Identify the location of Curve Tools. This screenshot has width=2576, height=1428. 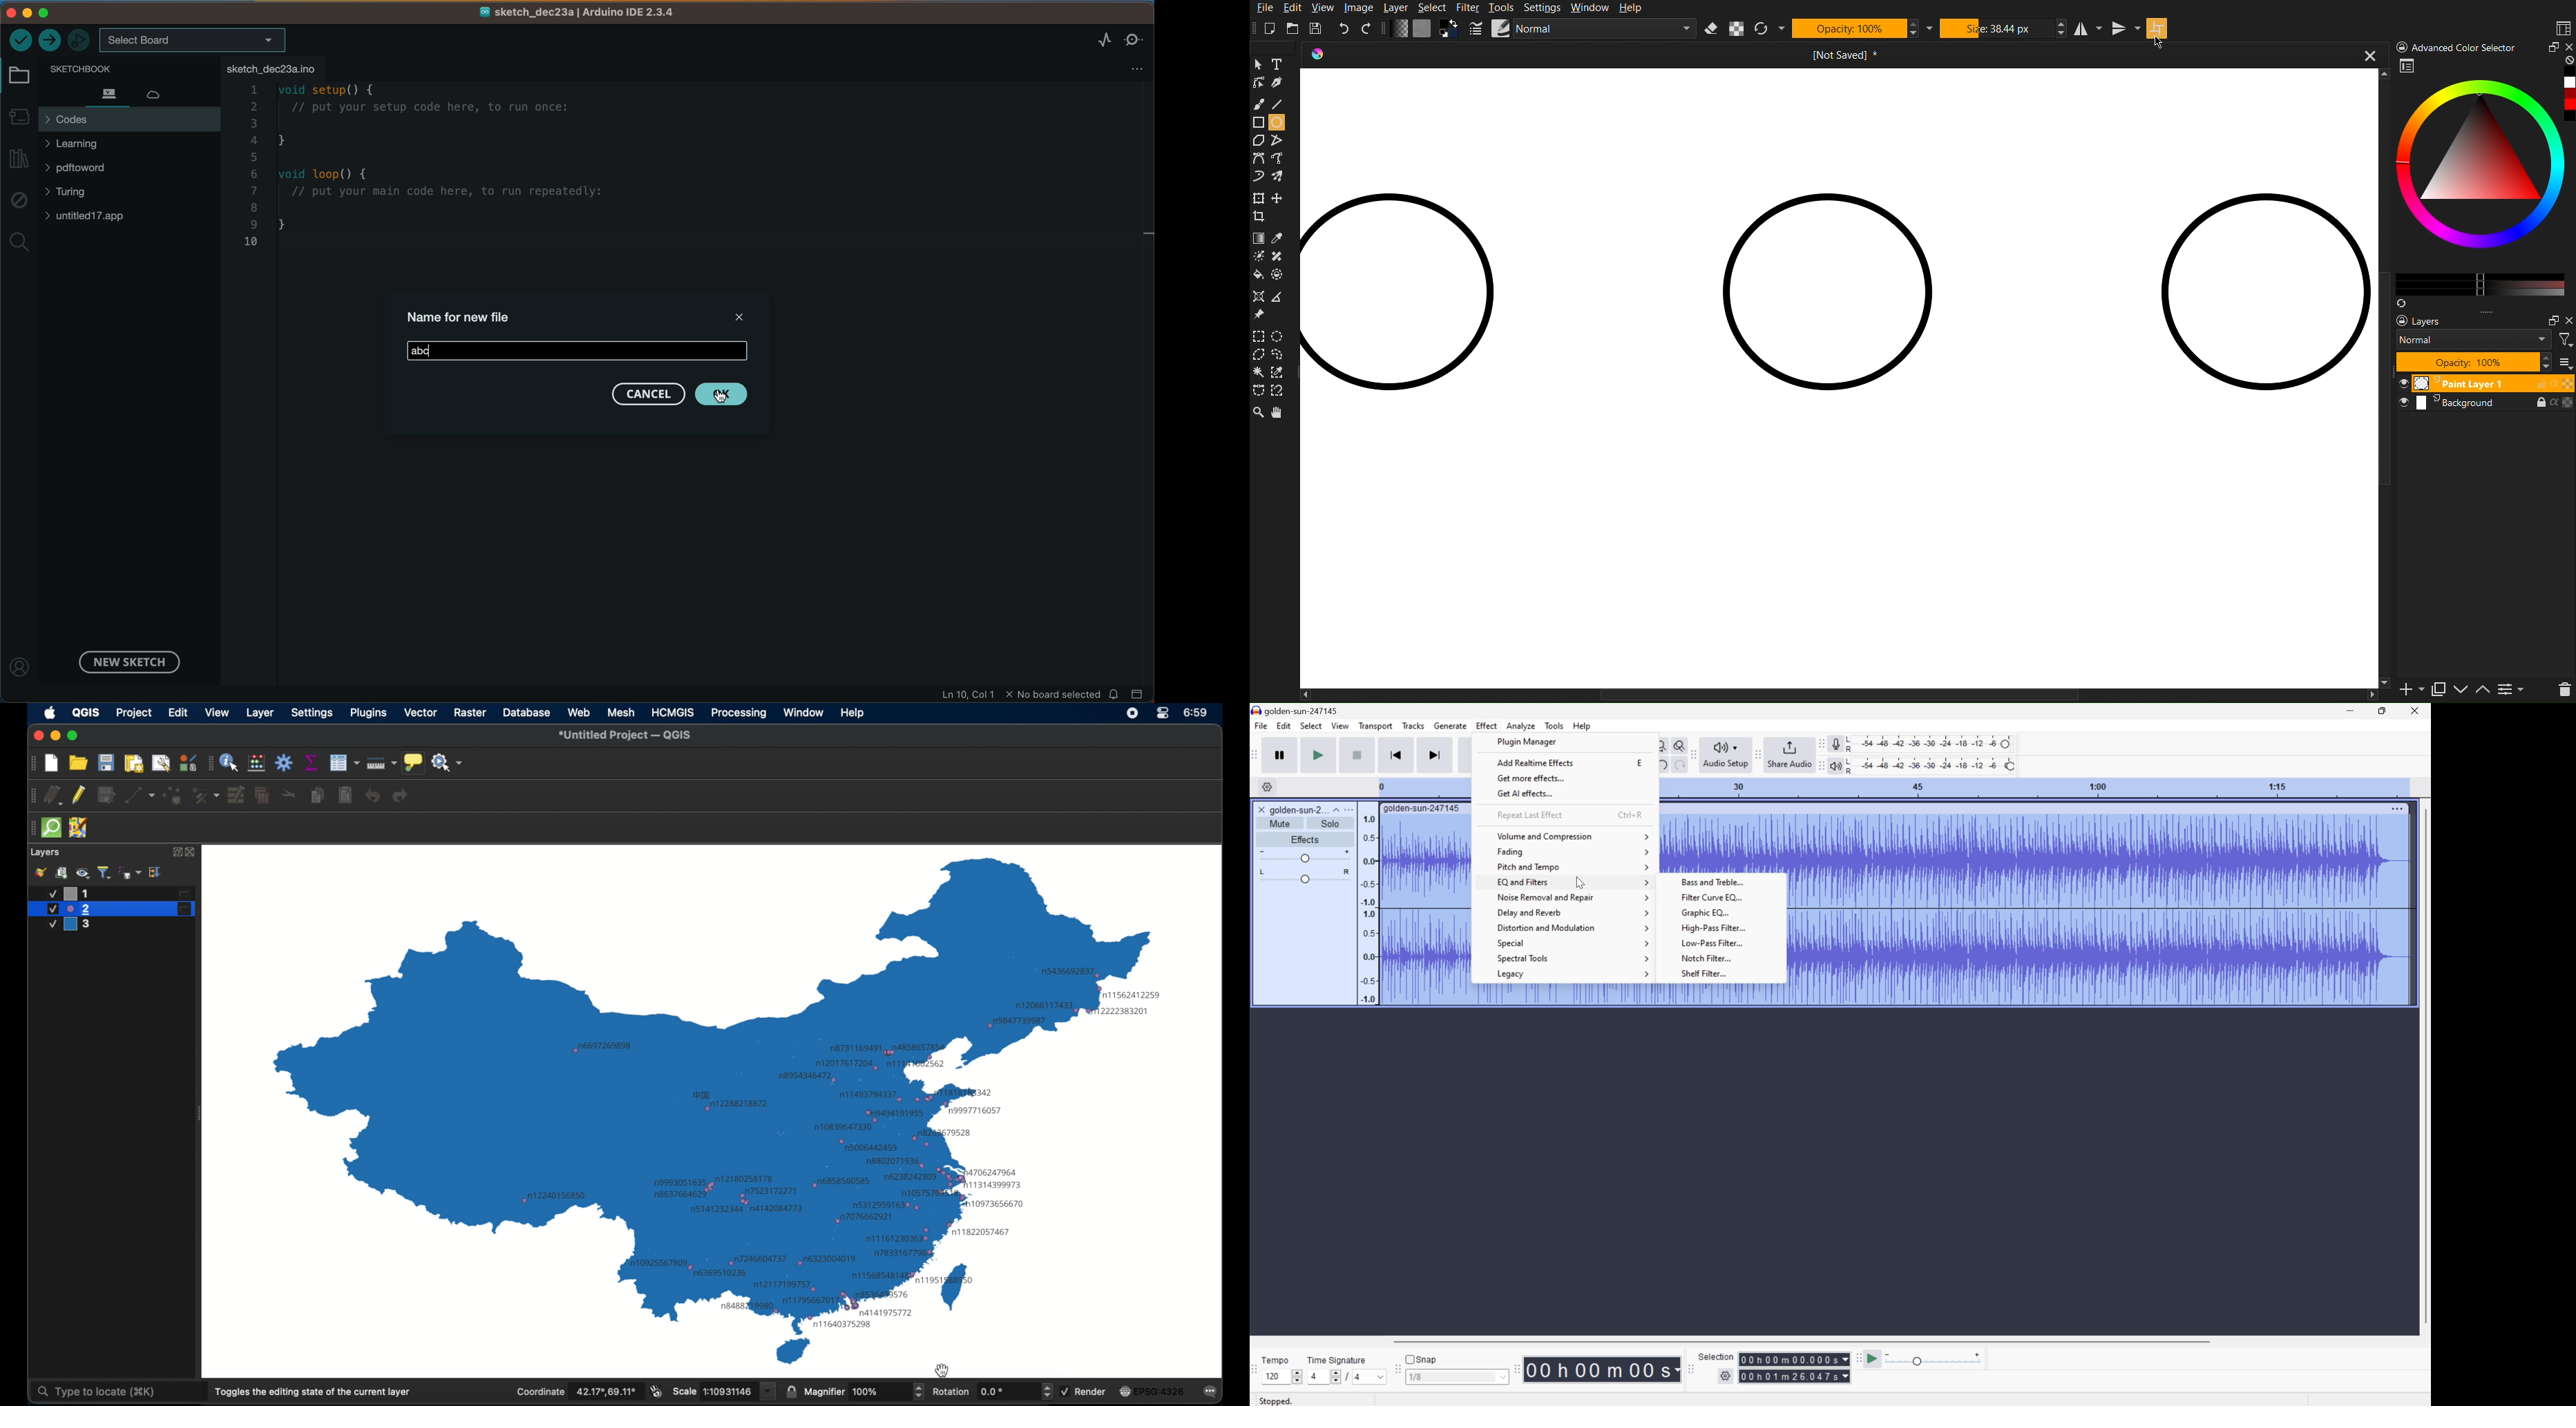
(1259, 159).